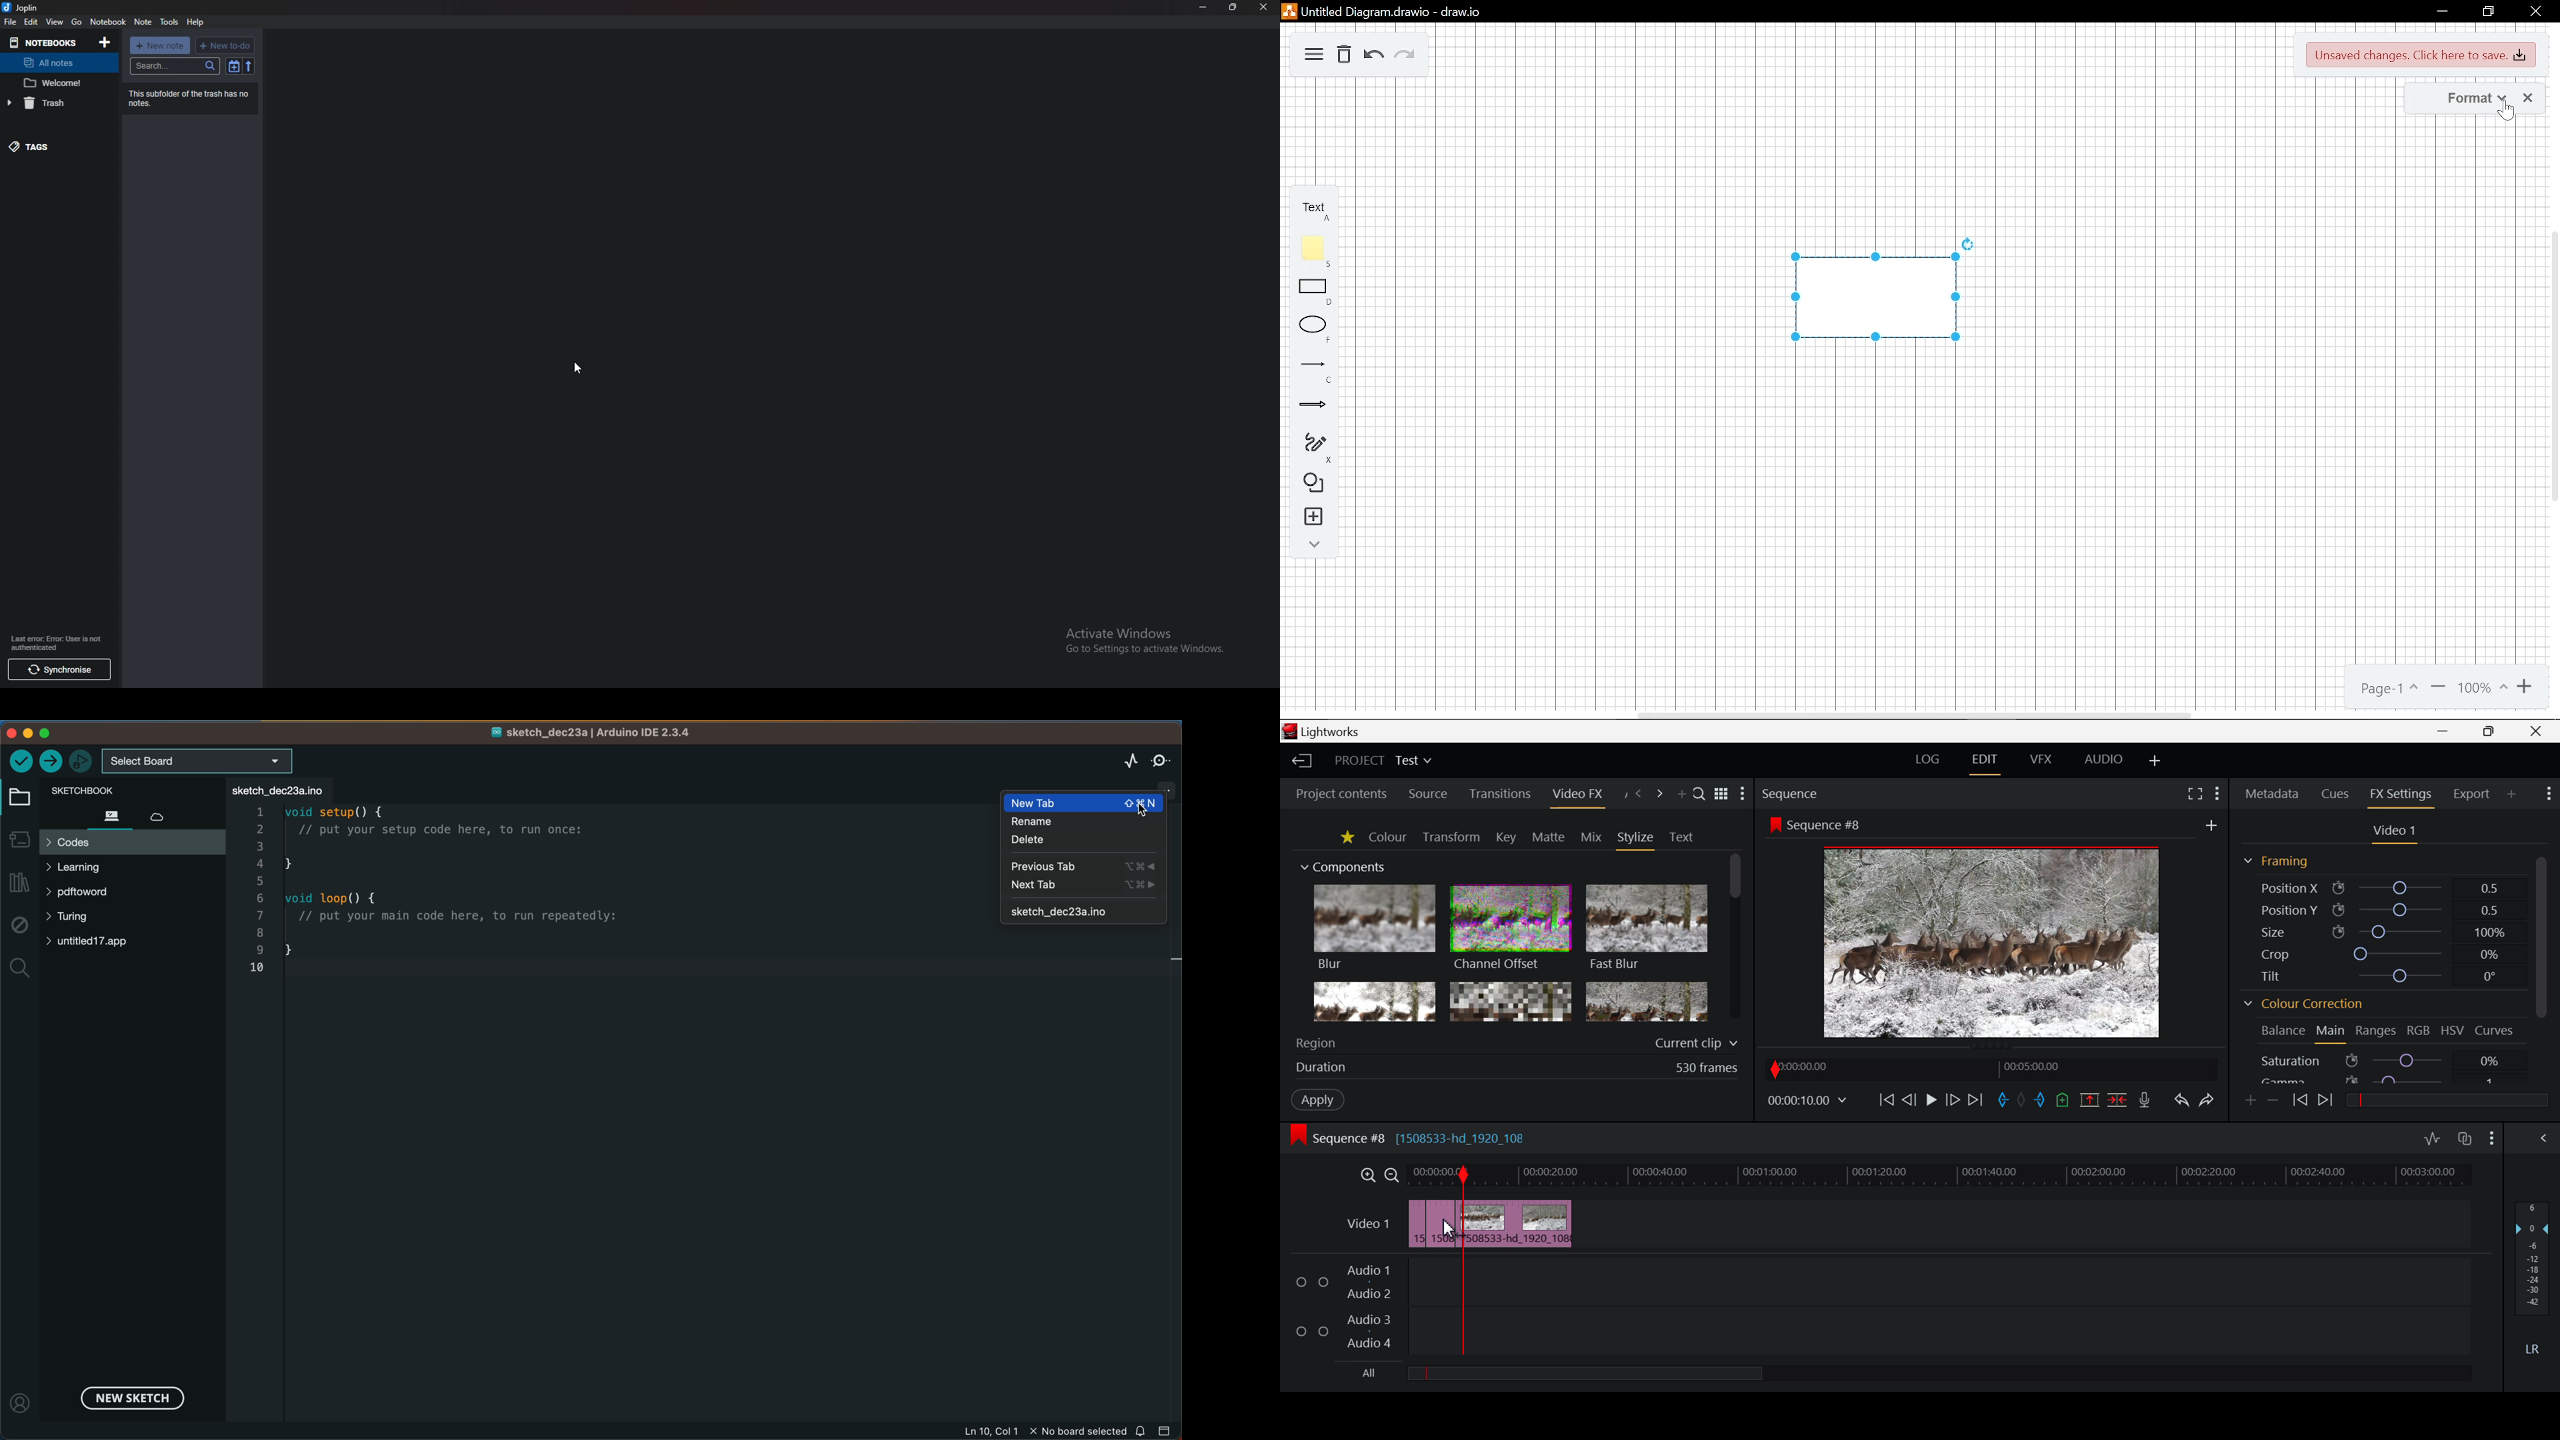 Image resolution: width=2576 pixels, height=1456 pixels. What do you see at coordinates (2432, 1139) in the screenshot?
I see `Toggle audio levels editing` at bounding box center [2432, 1139].